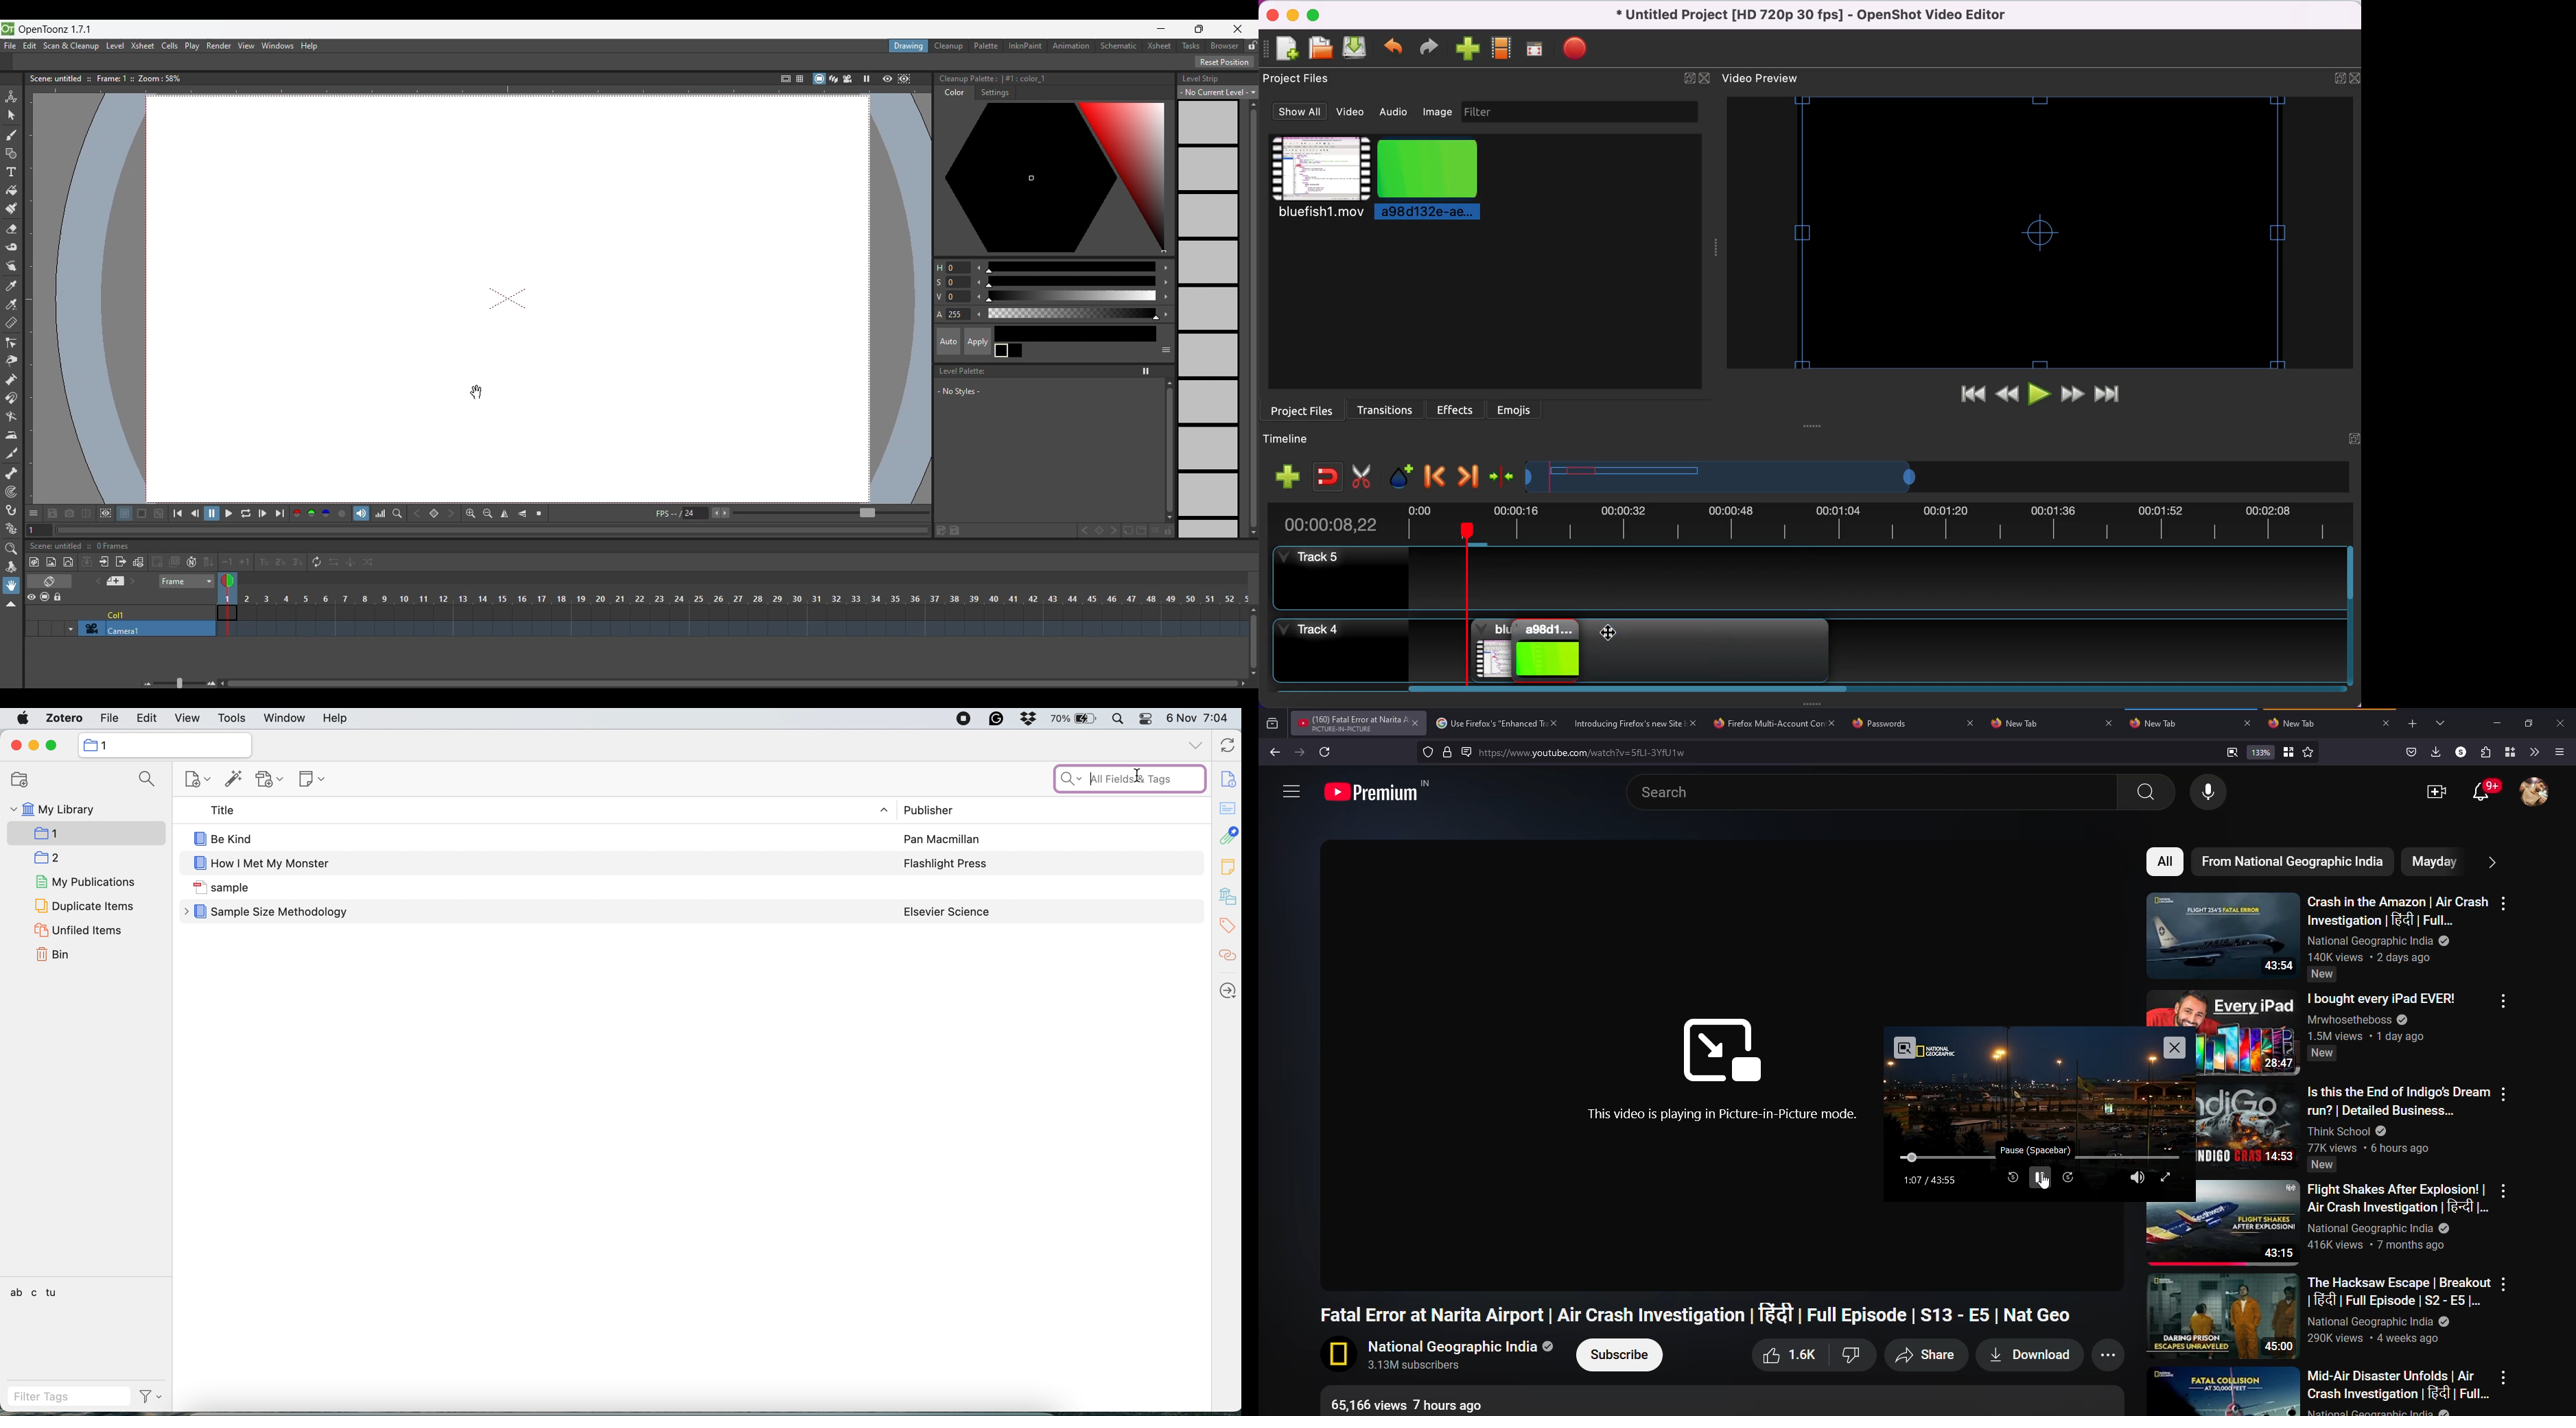 This screenshot has width=2576, height=1428. I want to click on Cleanup, so click(949, 46).